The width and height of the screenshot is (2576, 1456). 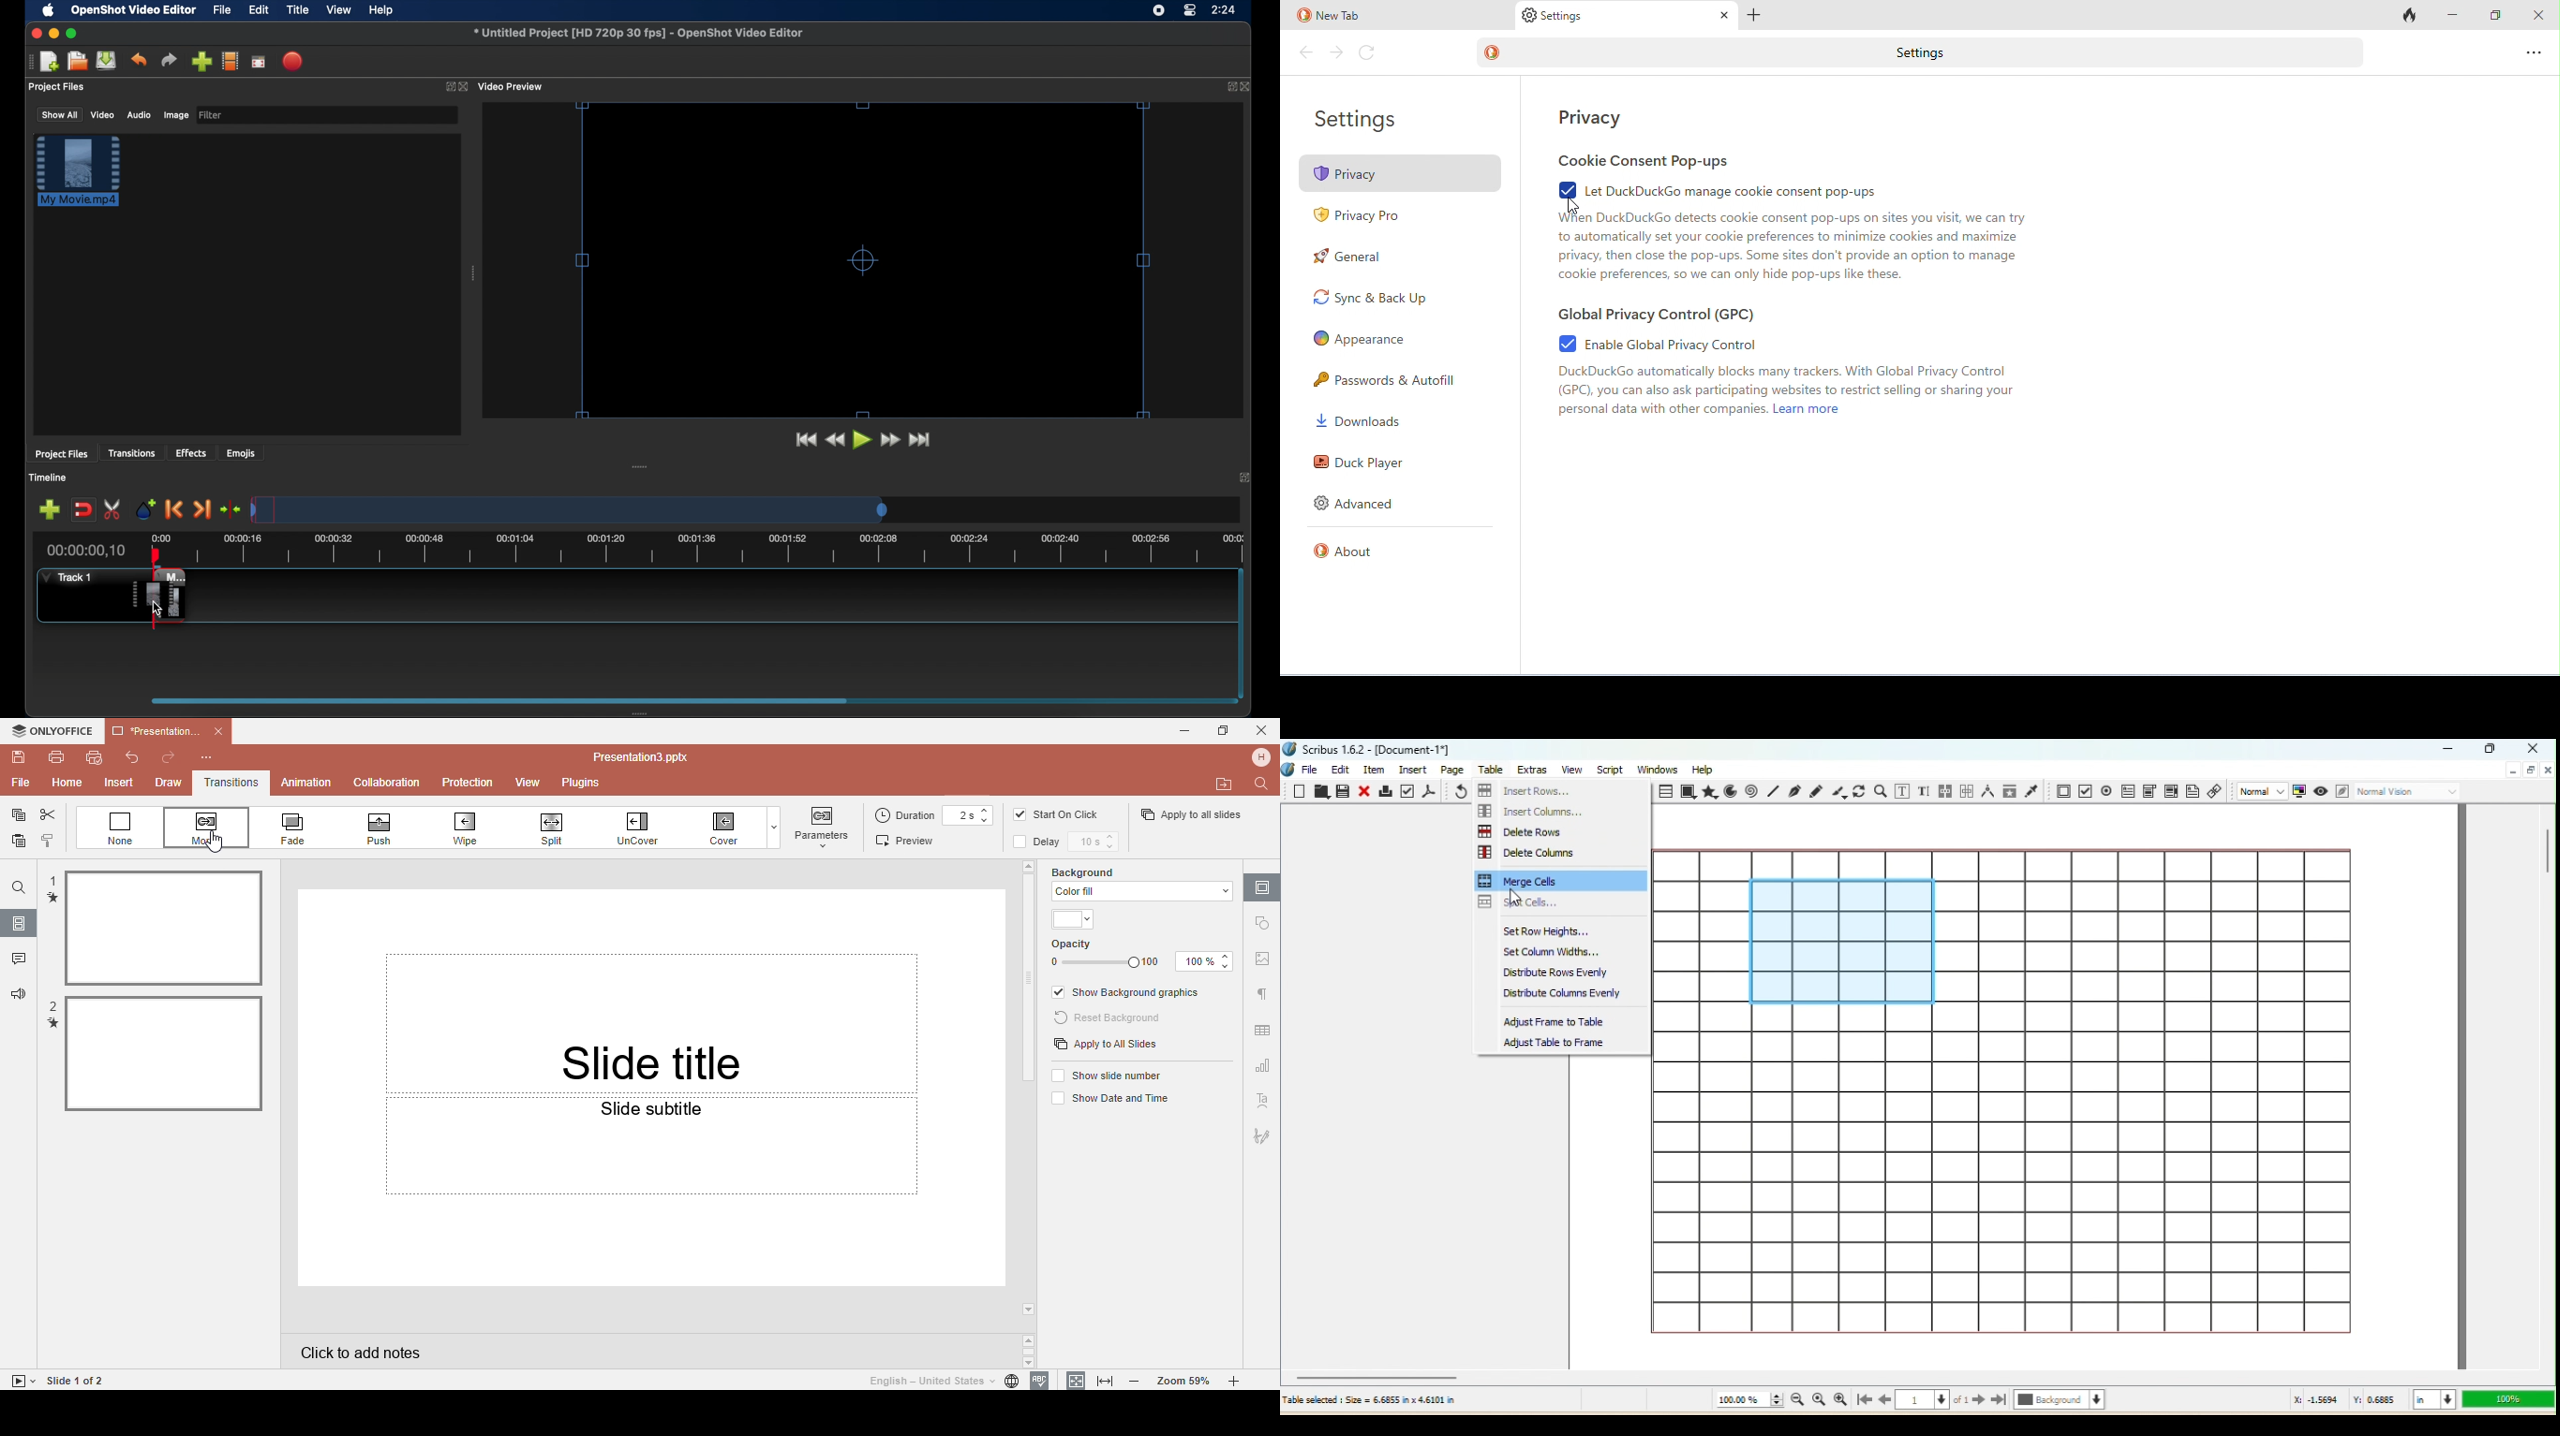 I want to click on Insert columns, so click(x=1538, y=810).